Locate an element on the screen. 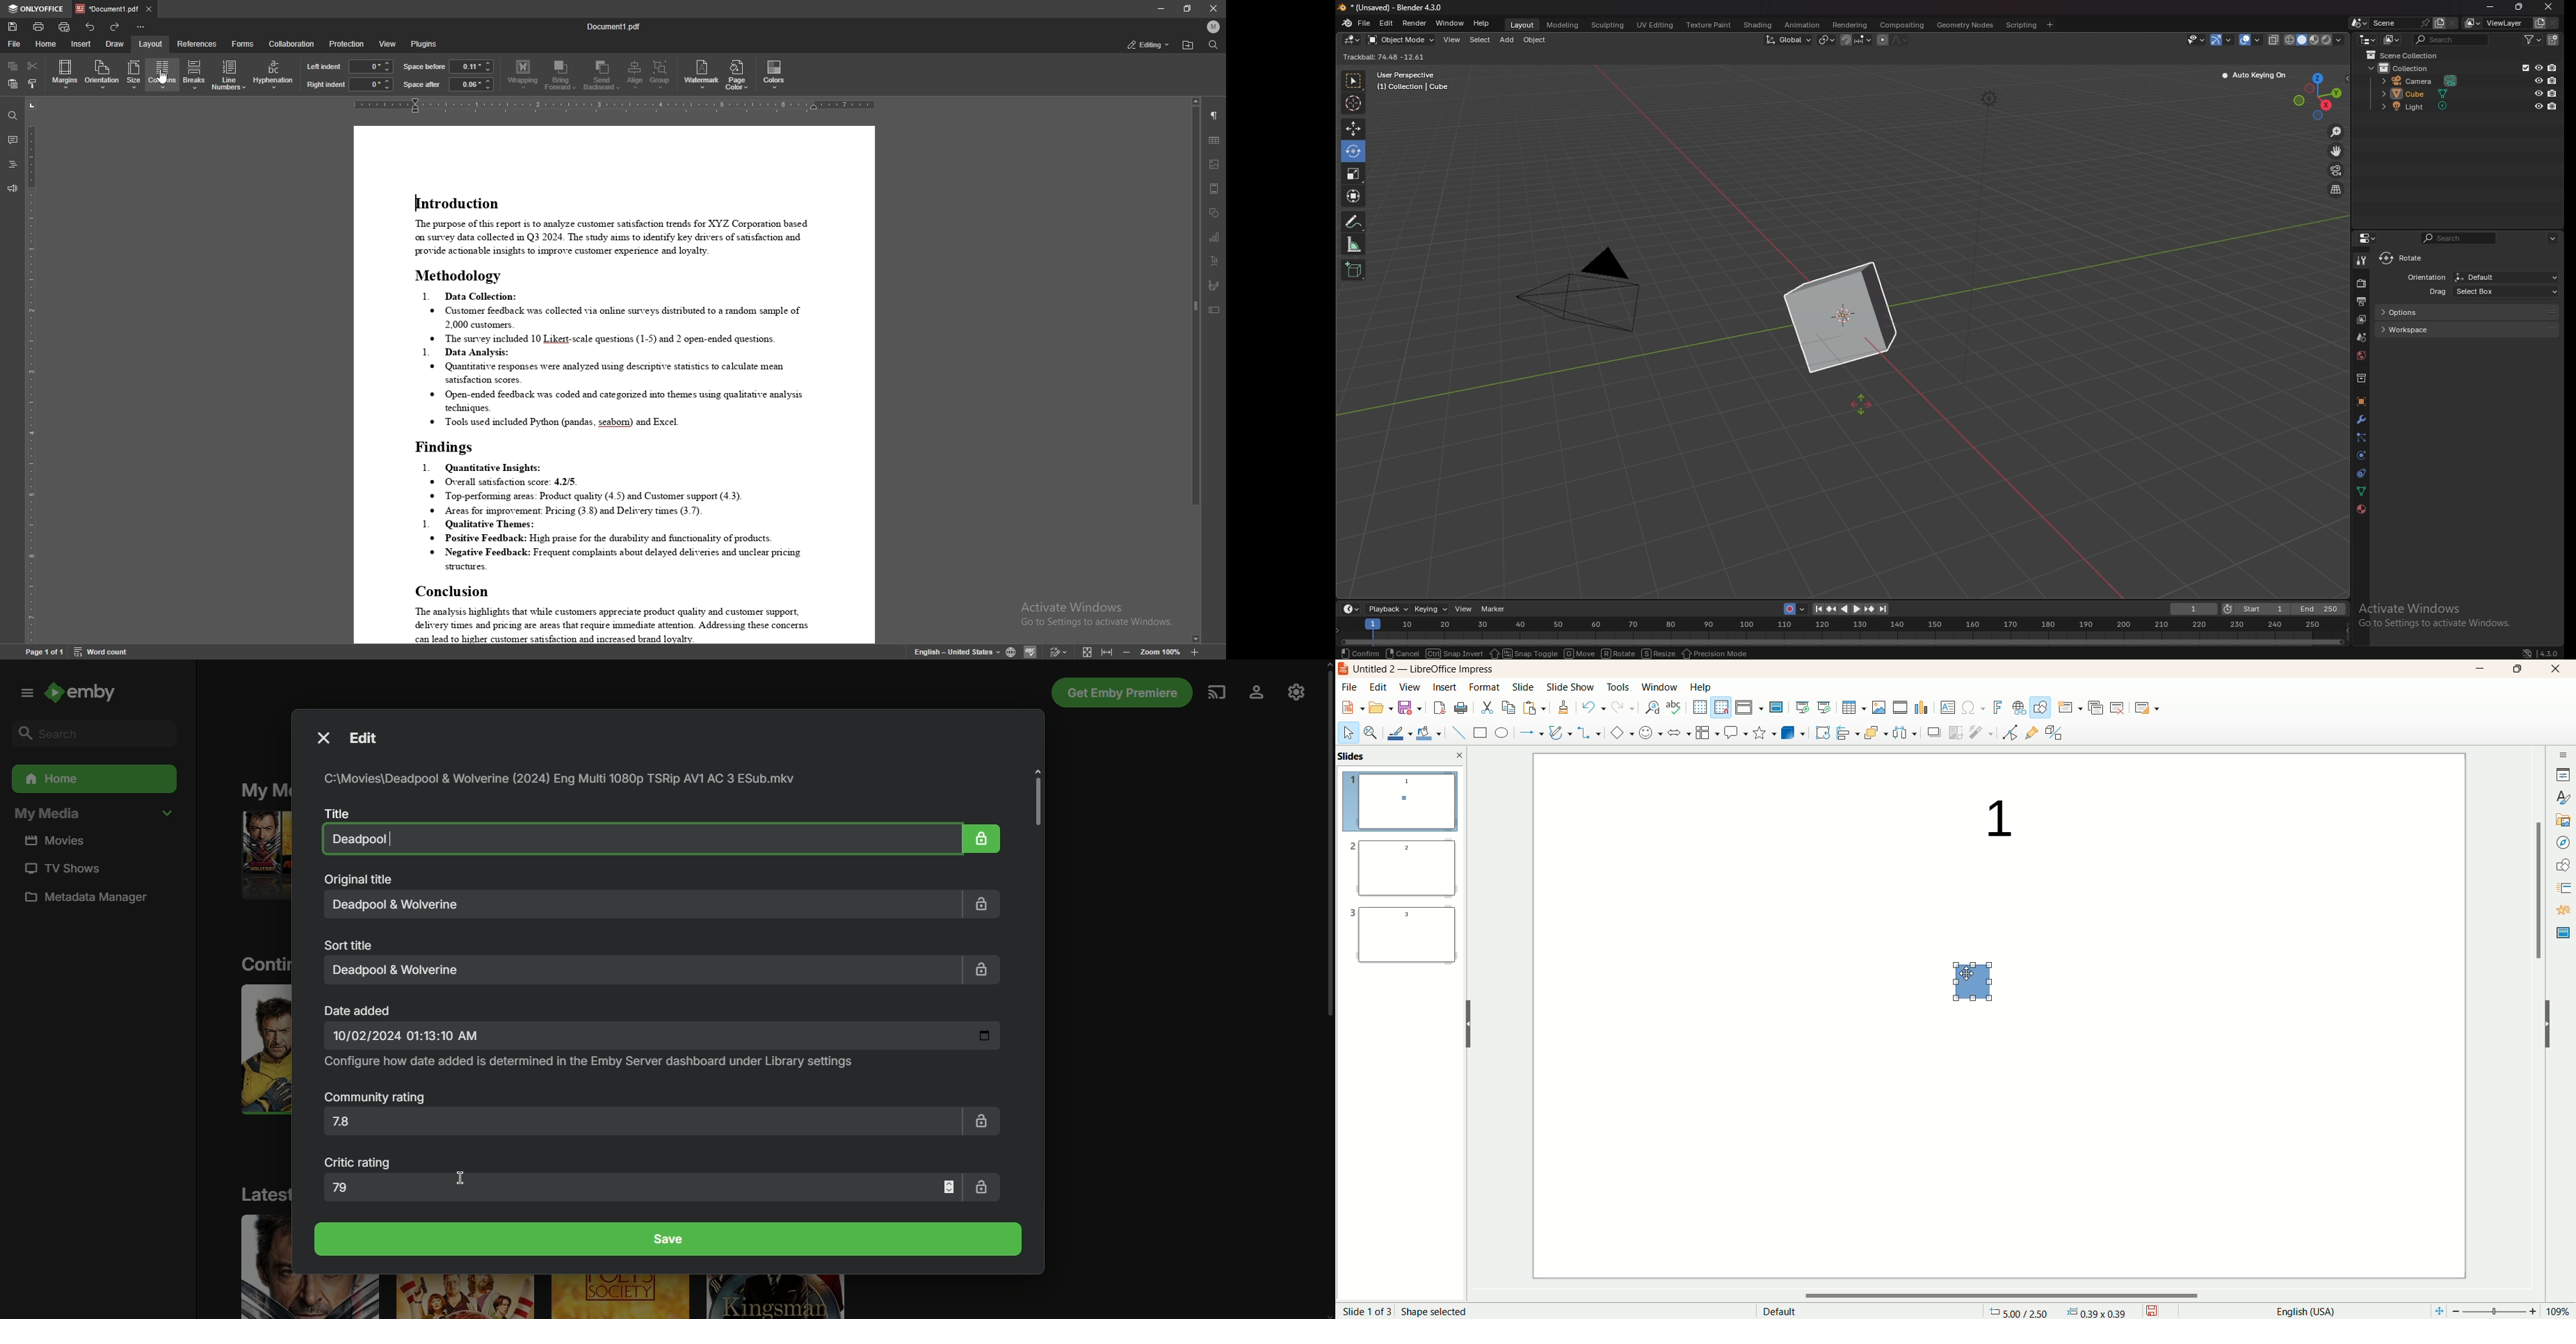  symbol shapes is located at coordinates (1648, 733).